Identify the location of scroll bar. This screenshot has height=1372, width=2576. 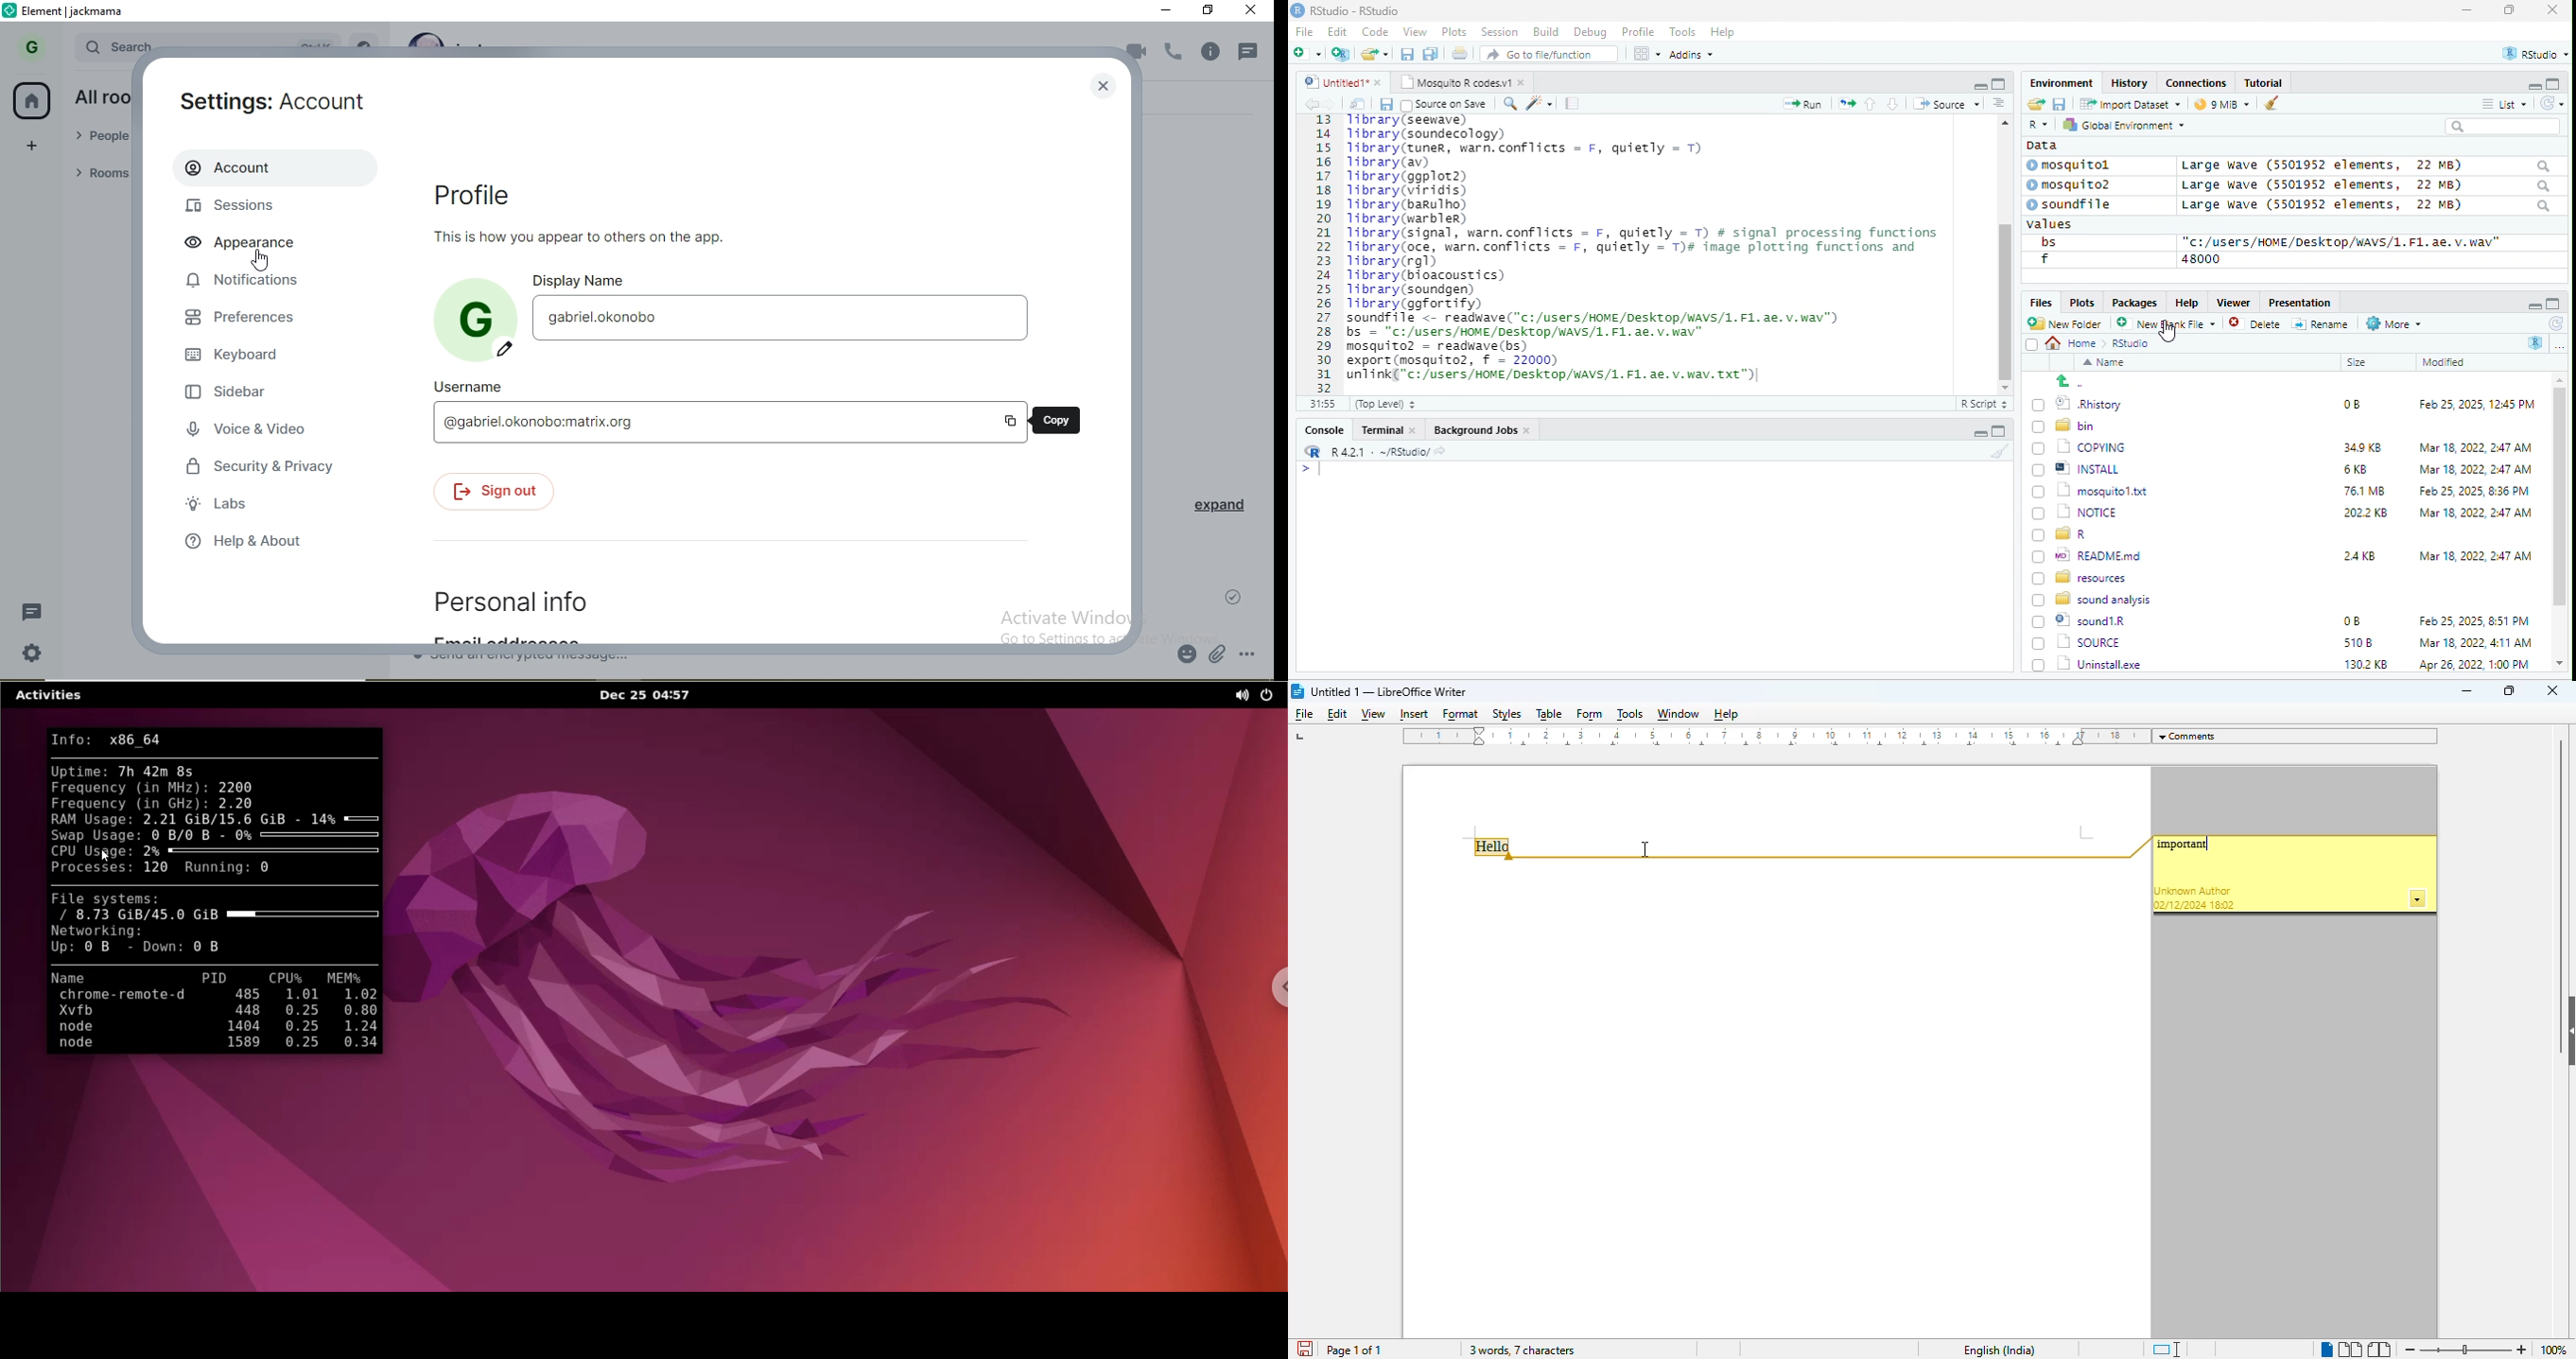
(2004, 252).